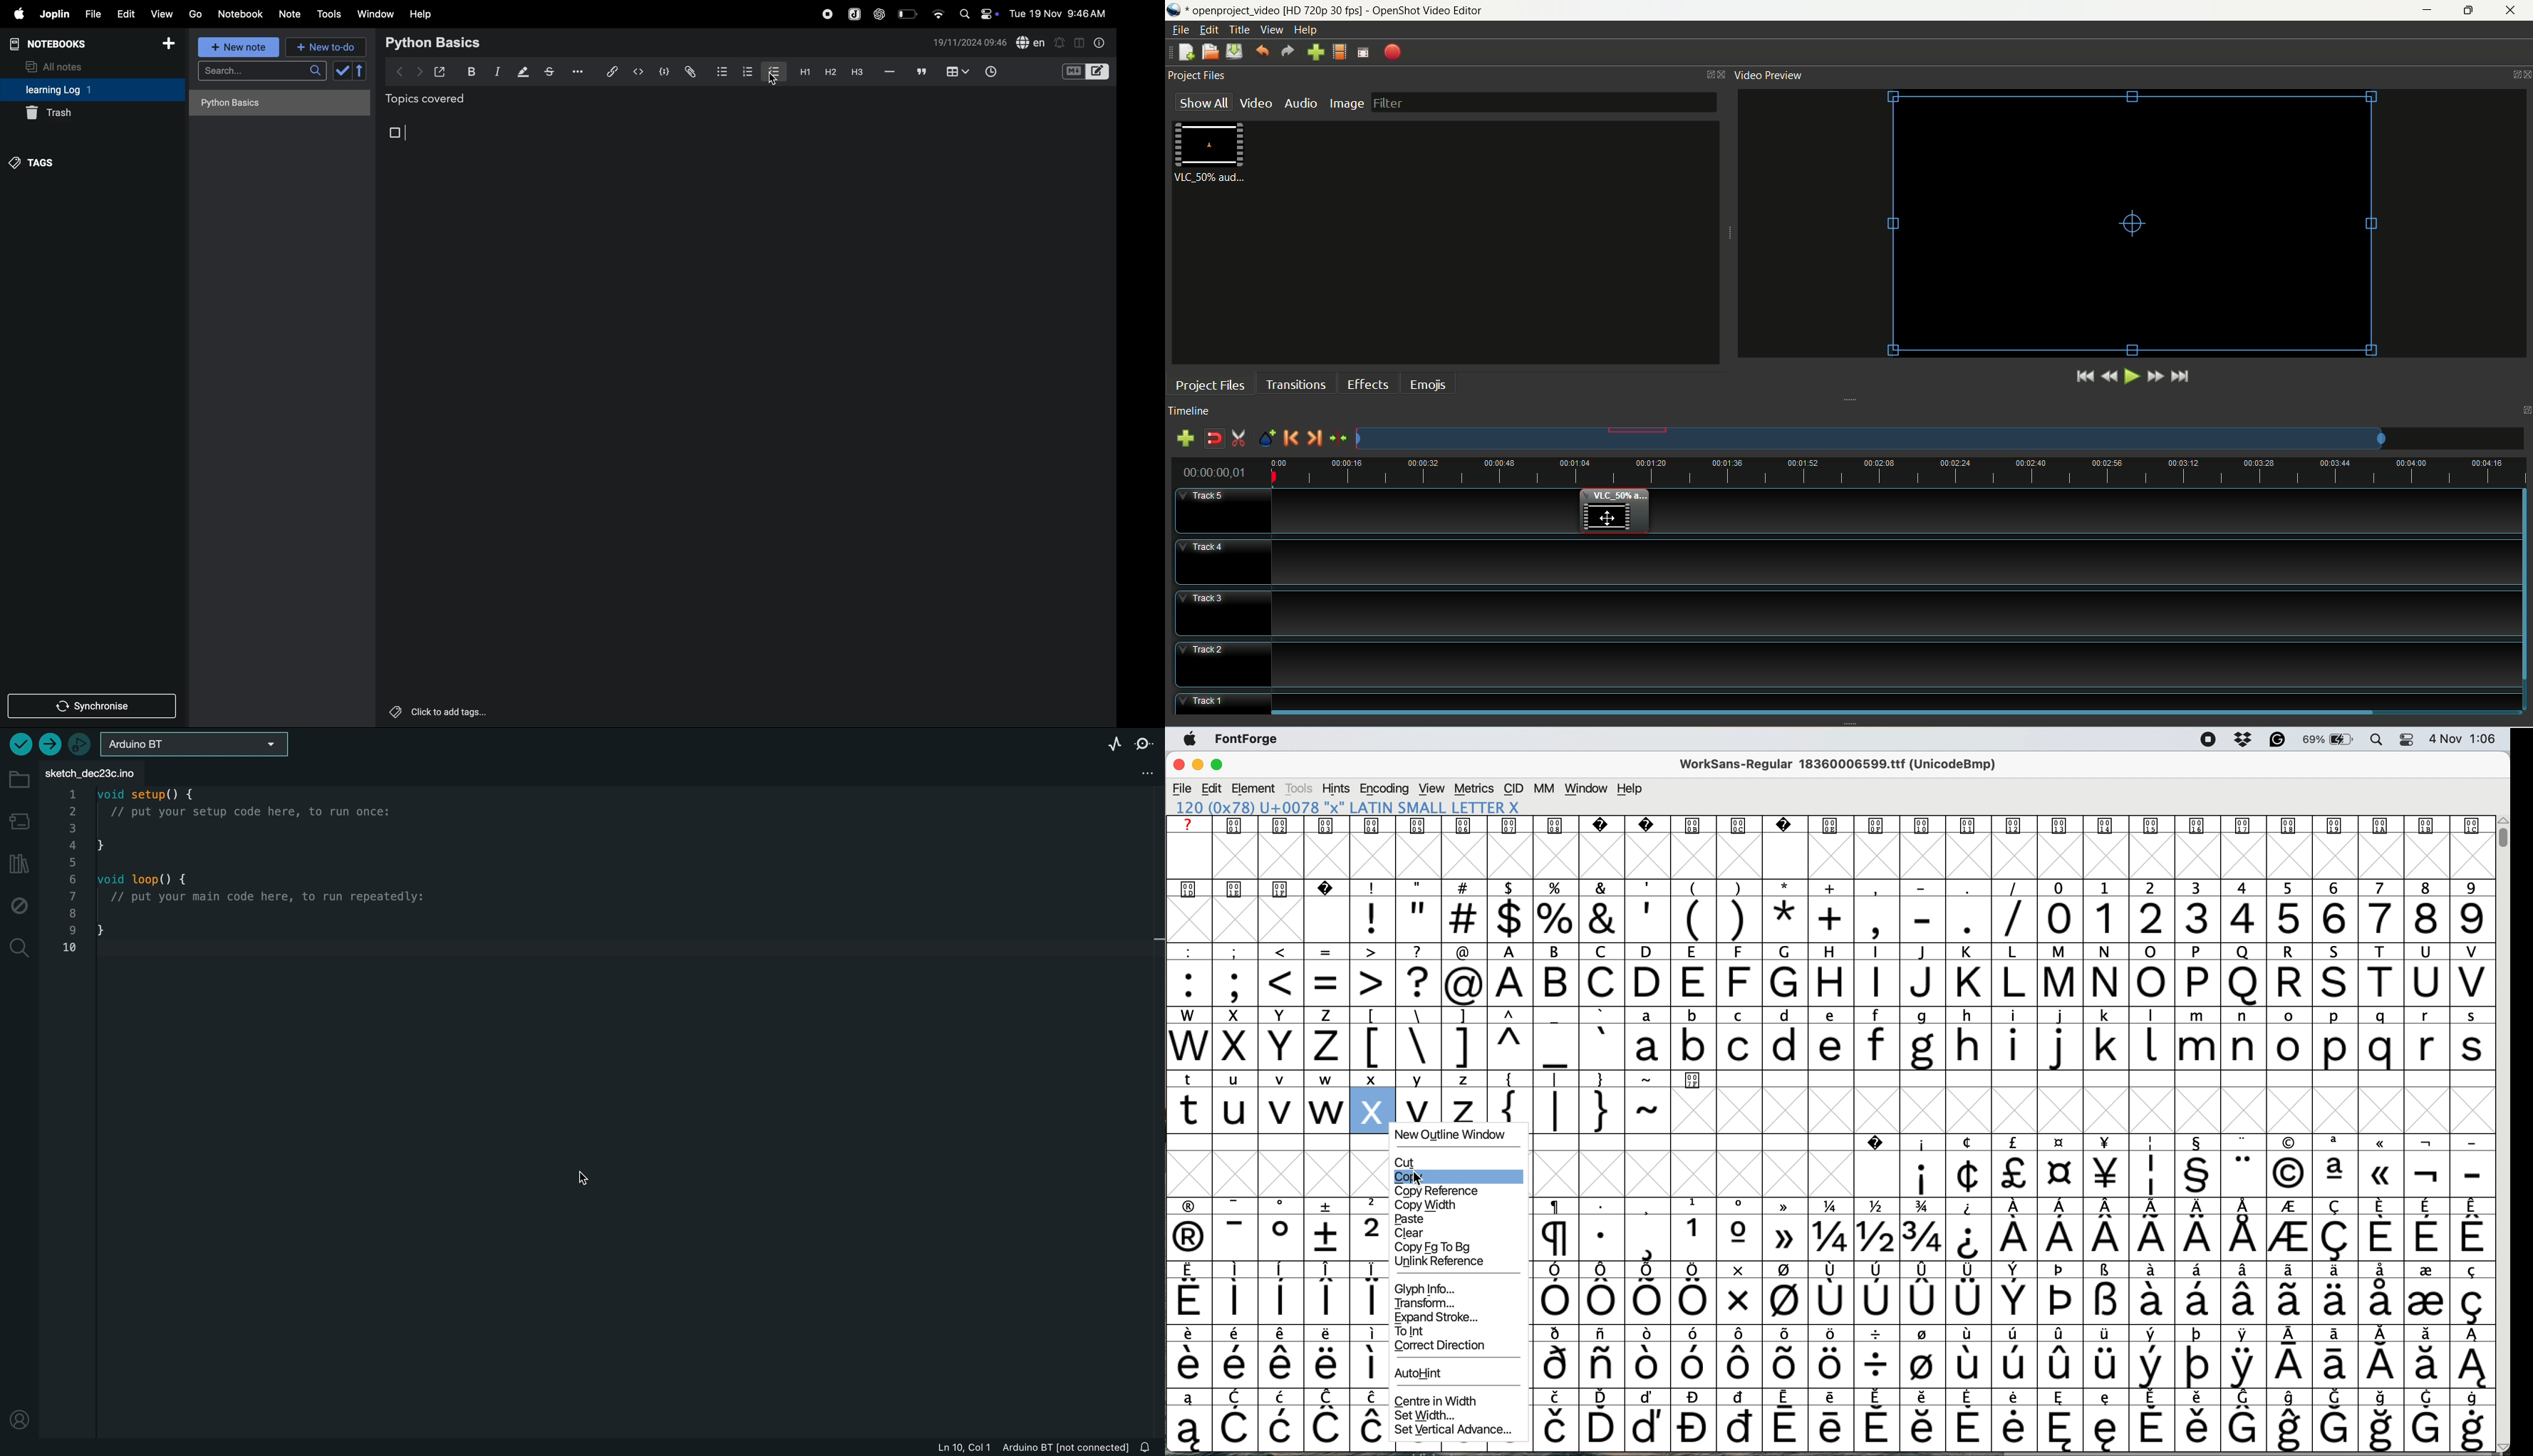  What do you see at coordinates (1182, 787) in the screenshot?
I see `file` at bounding box center [1182, 787].